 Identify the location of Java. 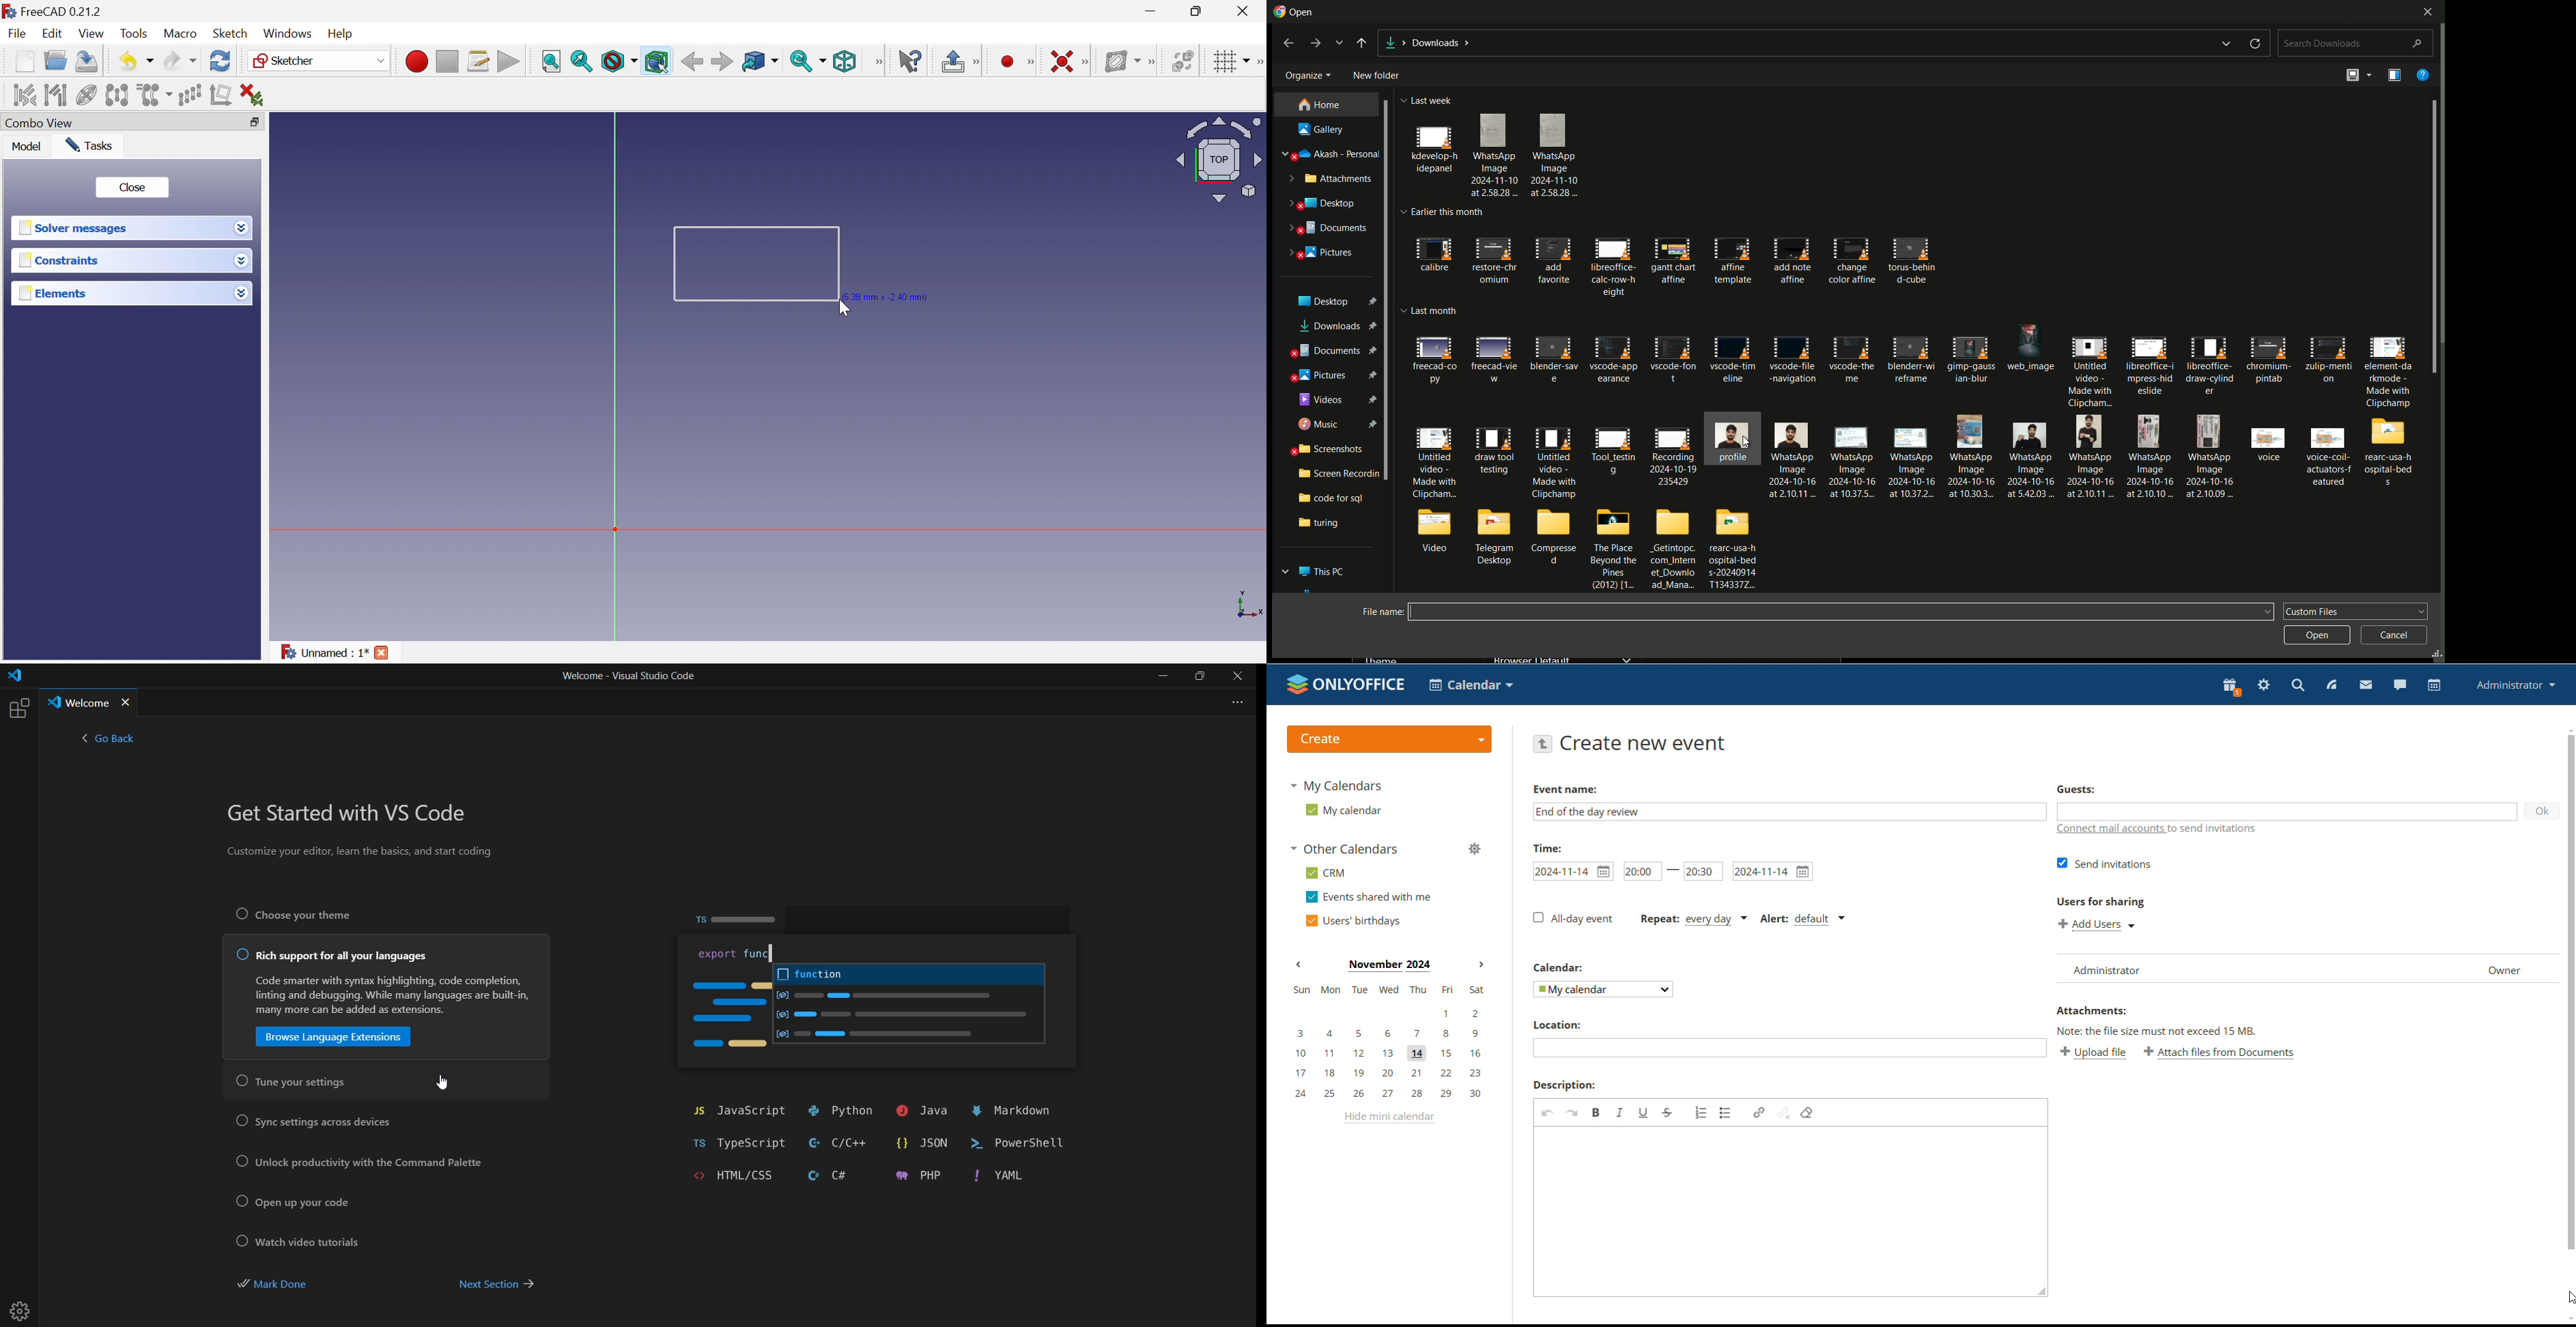
(918, 1111).